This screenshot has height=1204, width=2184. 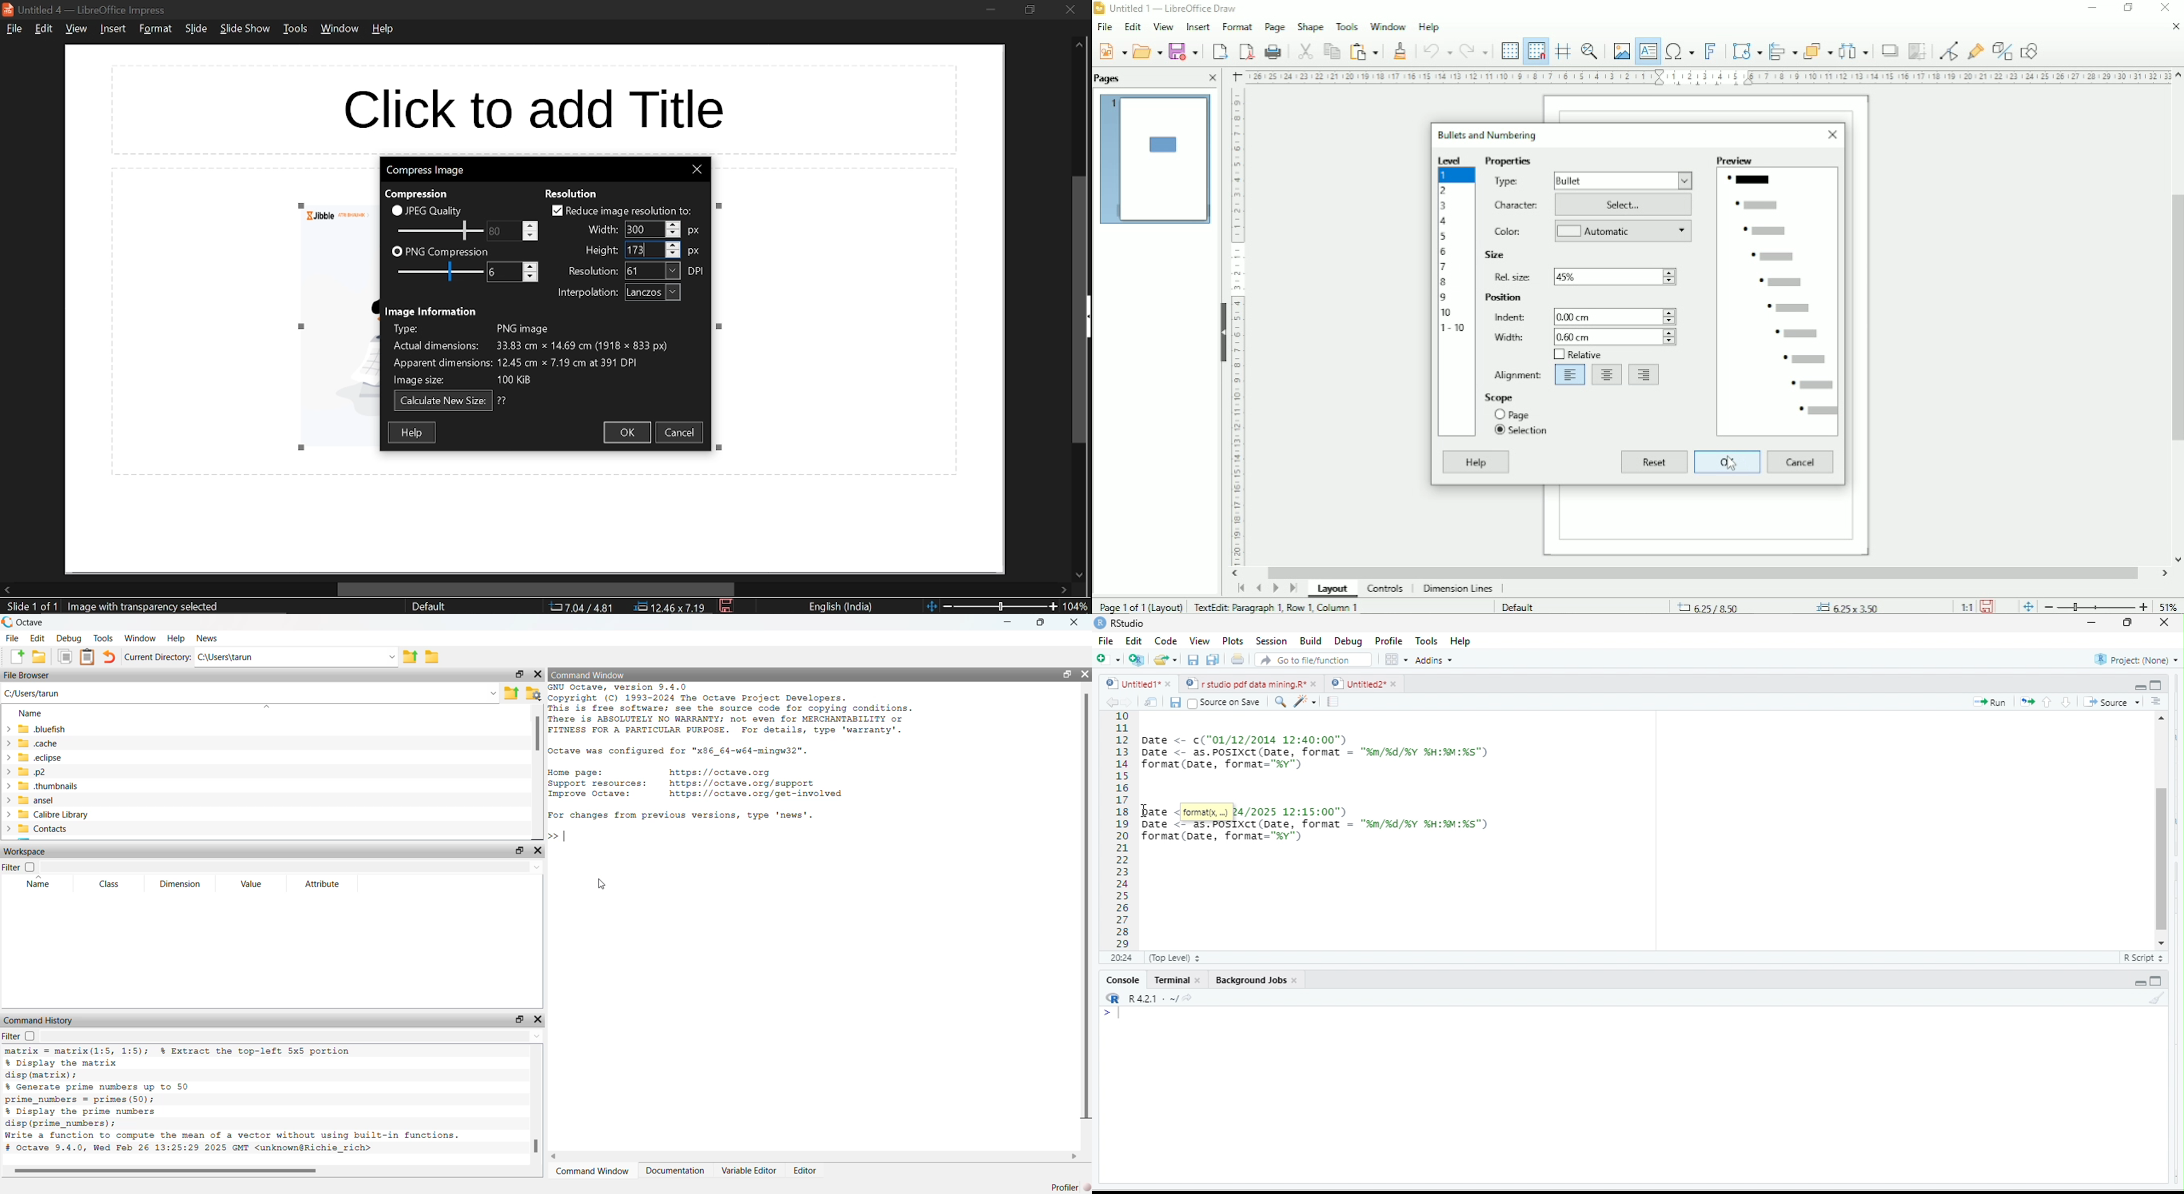 I want to click on debug, so click(x=70, y=638).